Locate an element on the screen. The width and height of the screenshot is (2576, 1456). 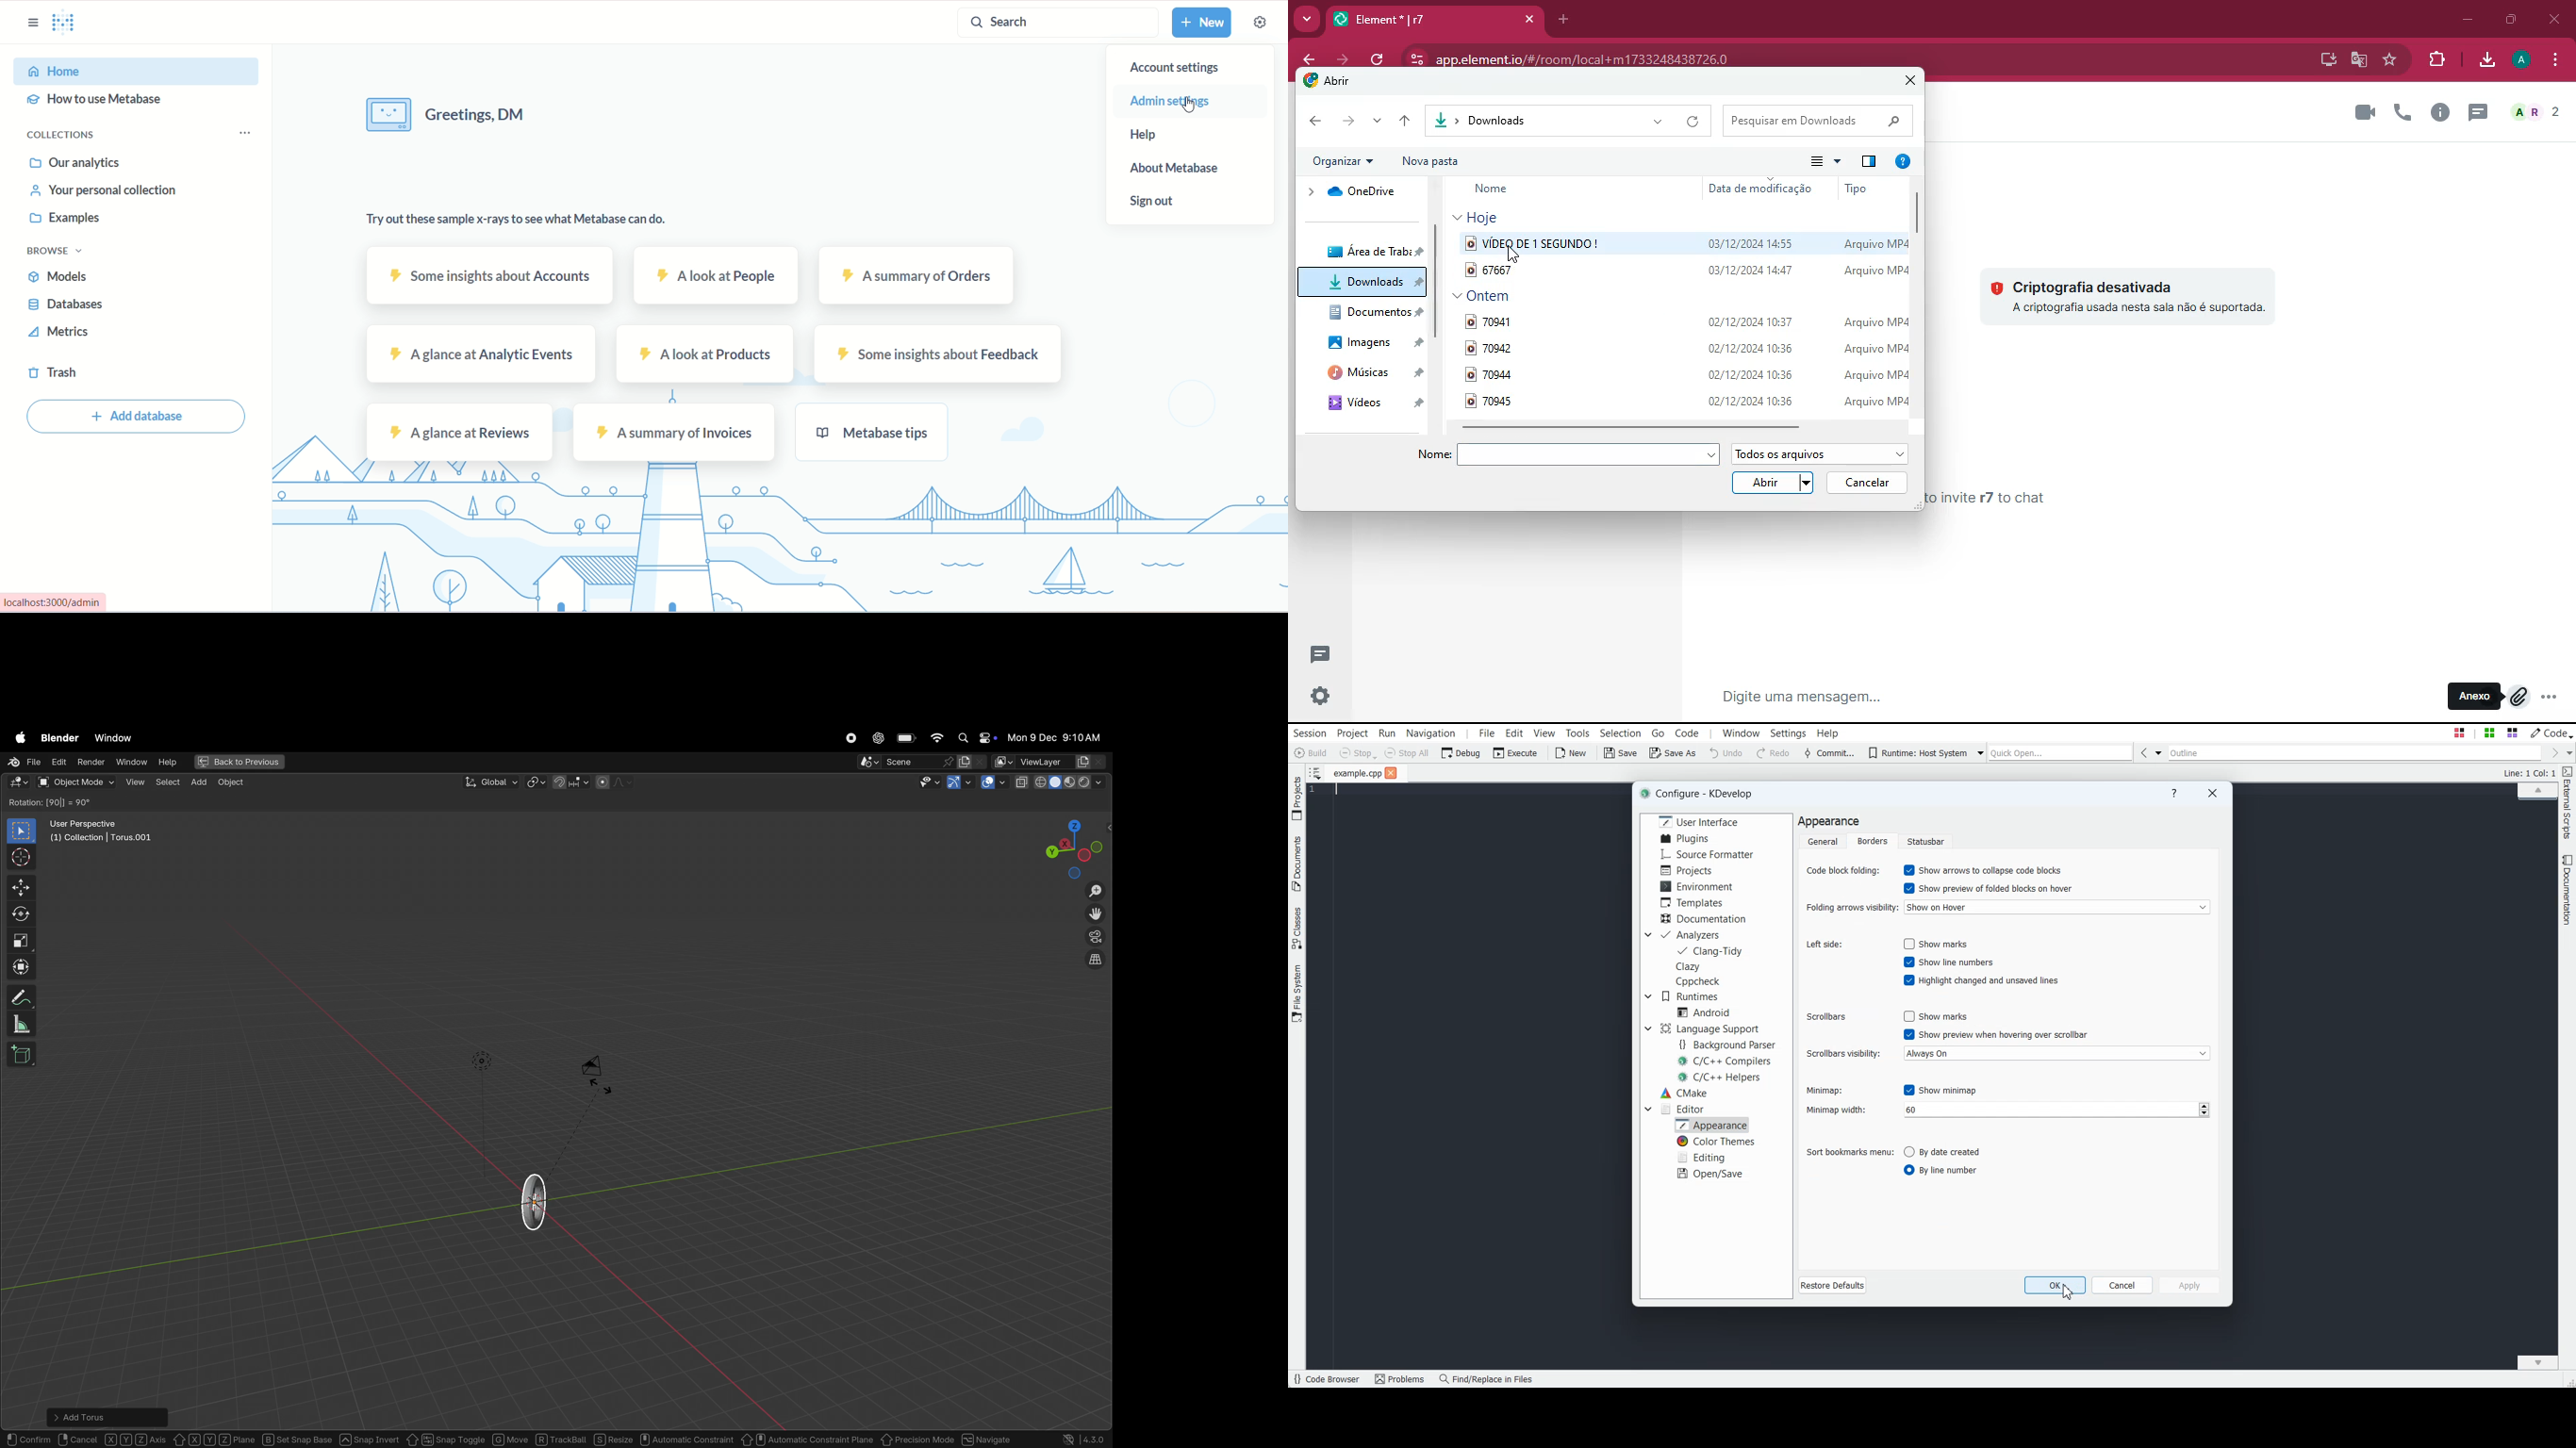
more is located at coordinates (2551, 698).